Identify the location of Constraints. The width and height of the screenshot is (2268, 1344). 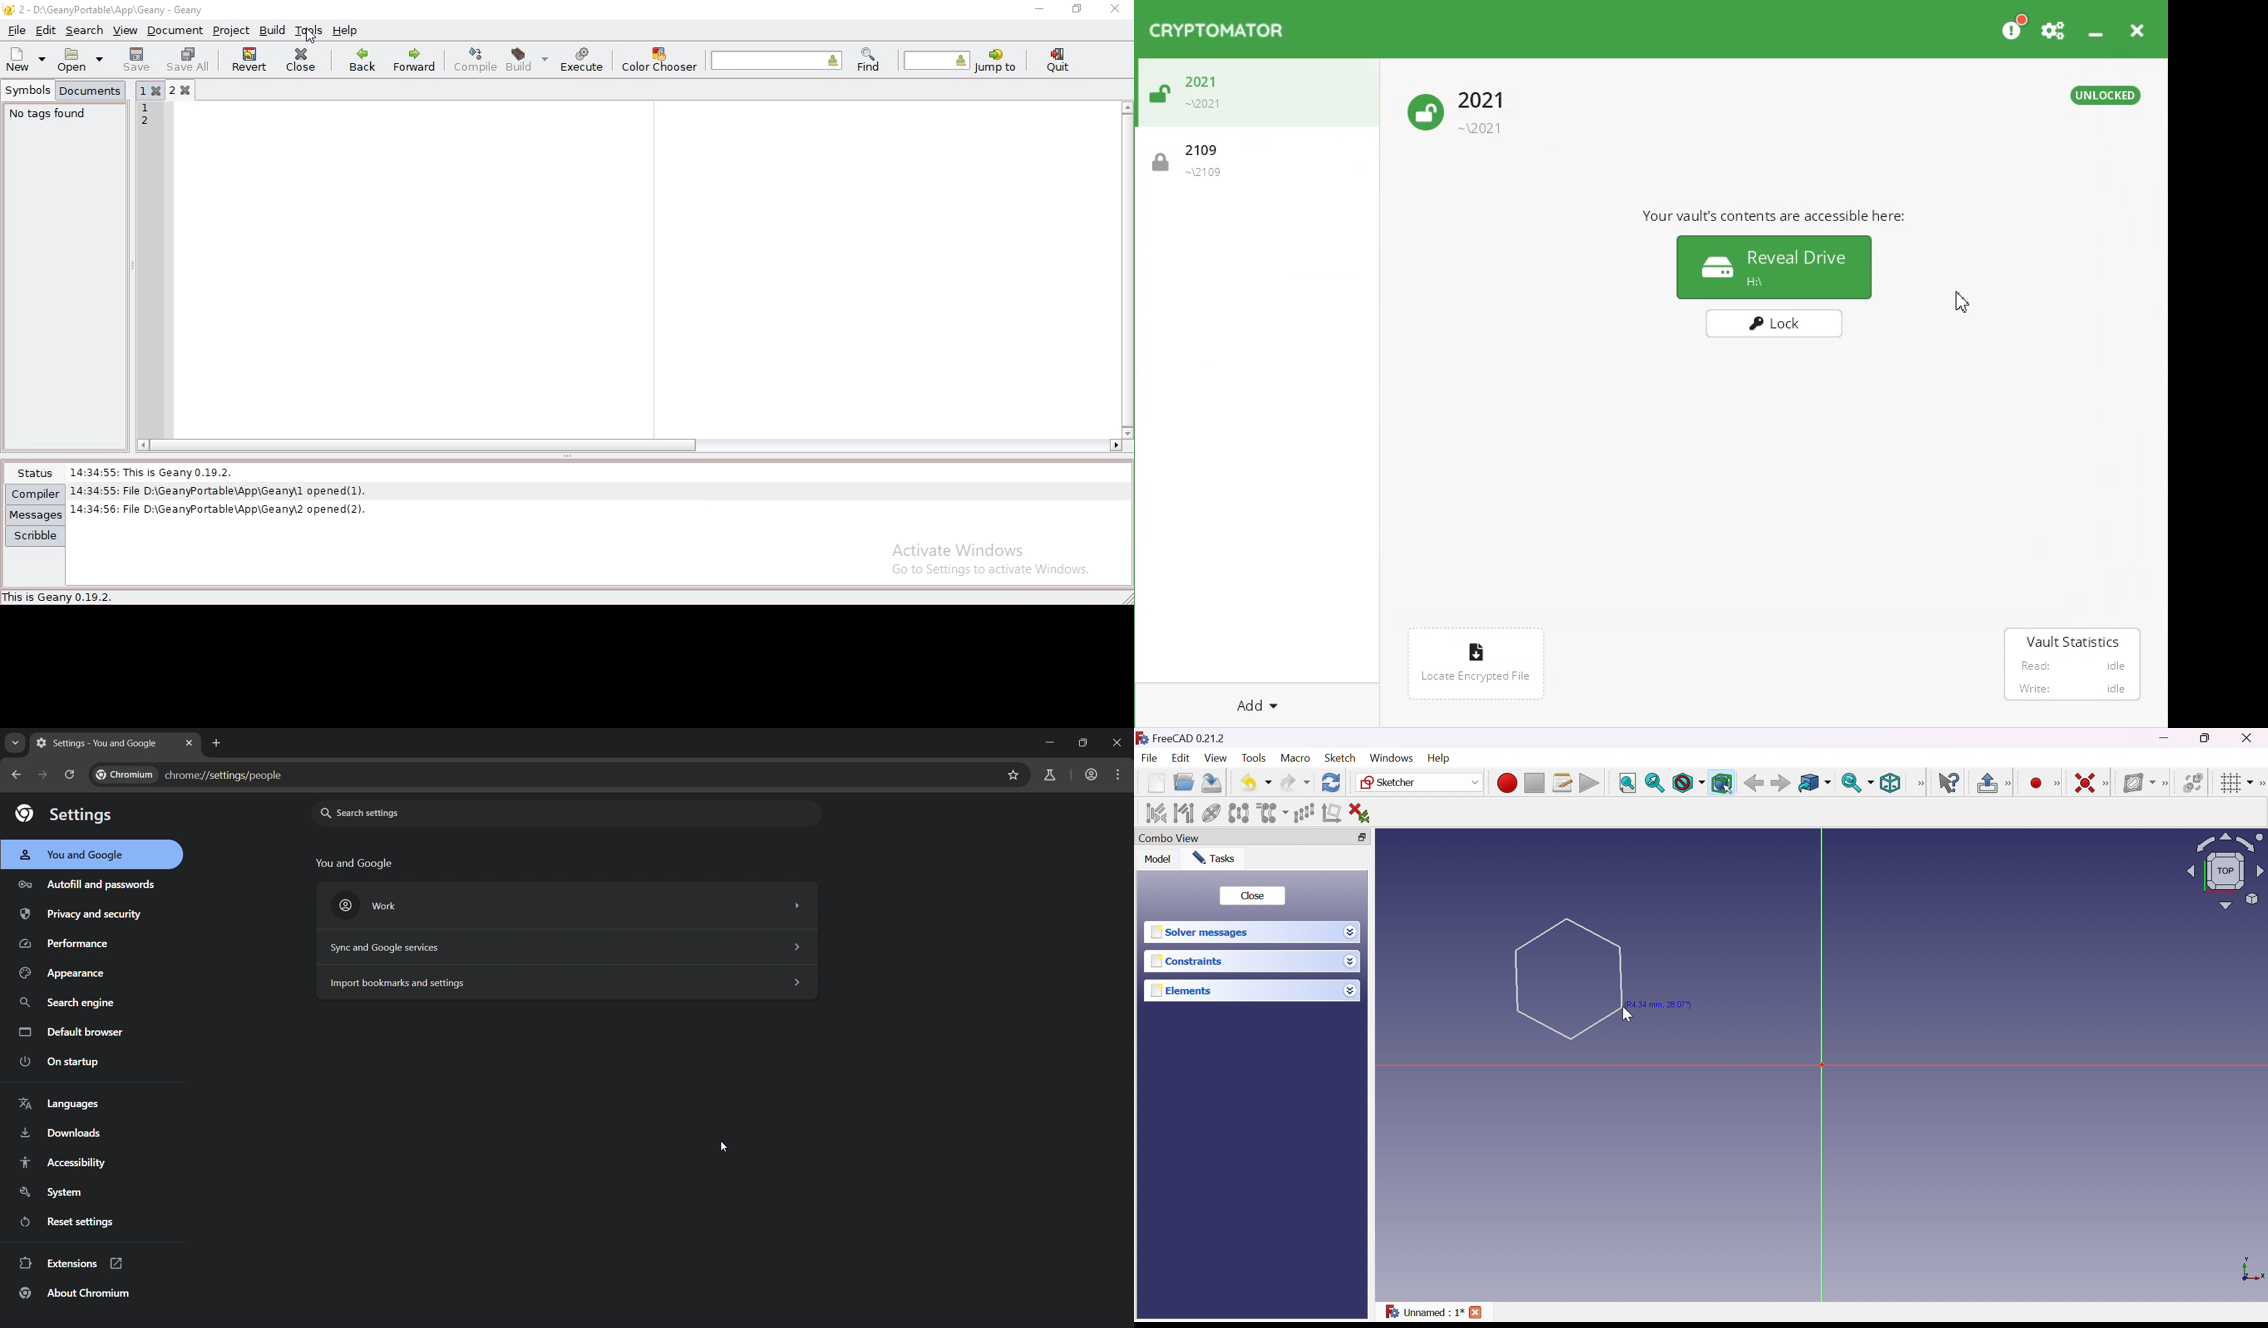
(1190, 961).